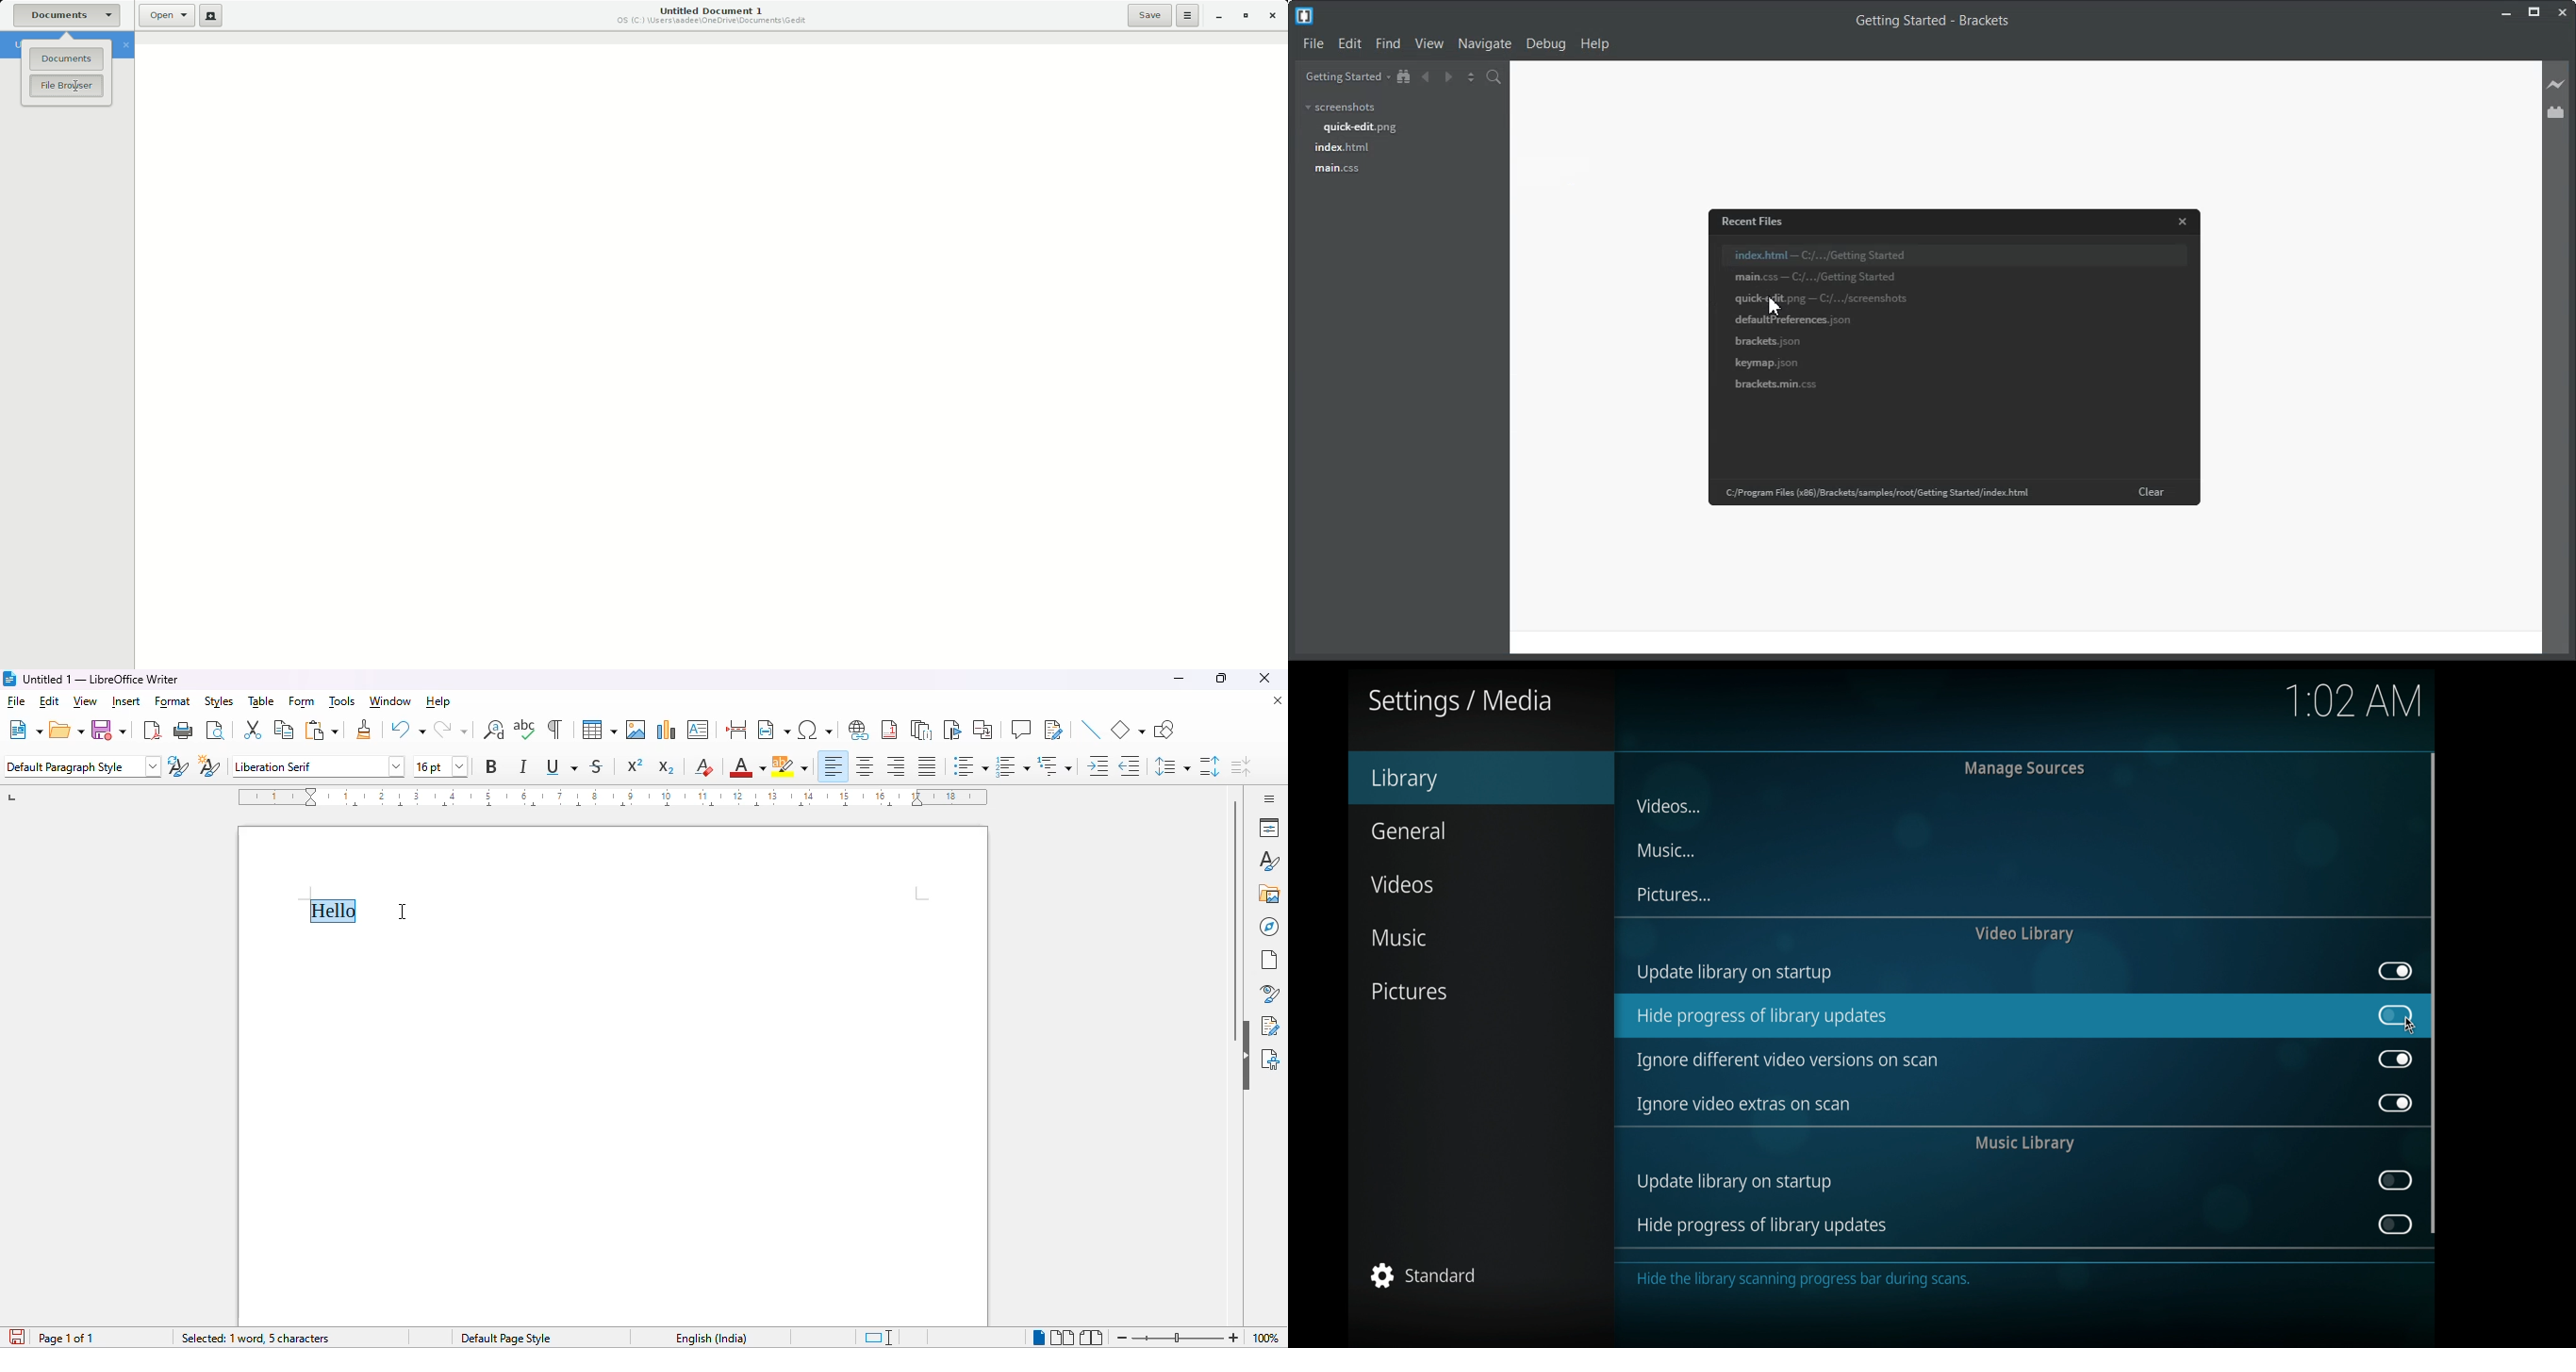 The width and height of the screenshot is (2576, 1372). Describe the element at coordinates (2556, 83) in the screenshot. I see `Live Preview` at that location.